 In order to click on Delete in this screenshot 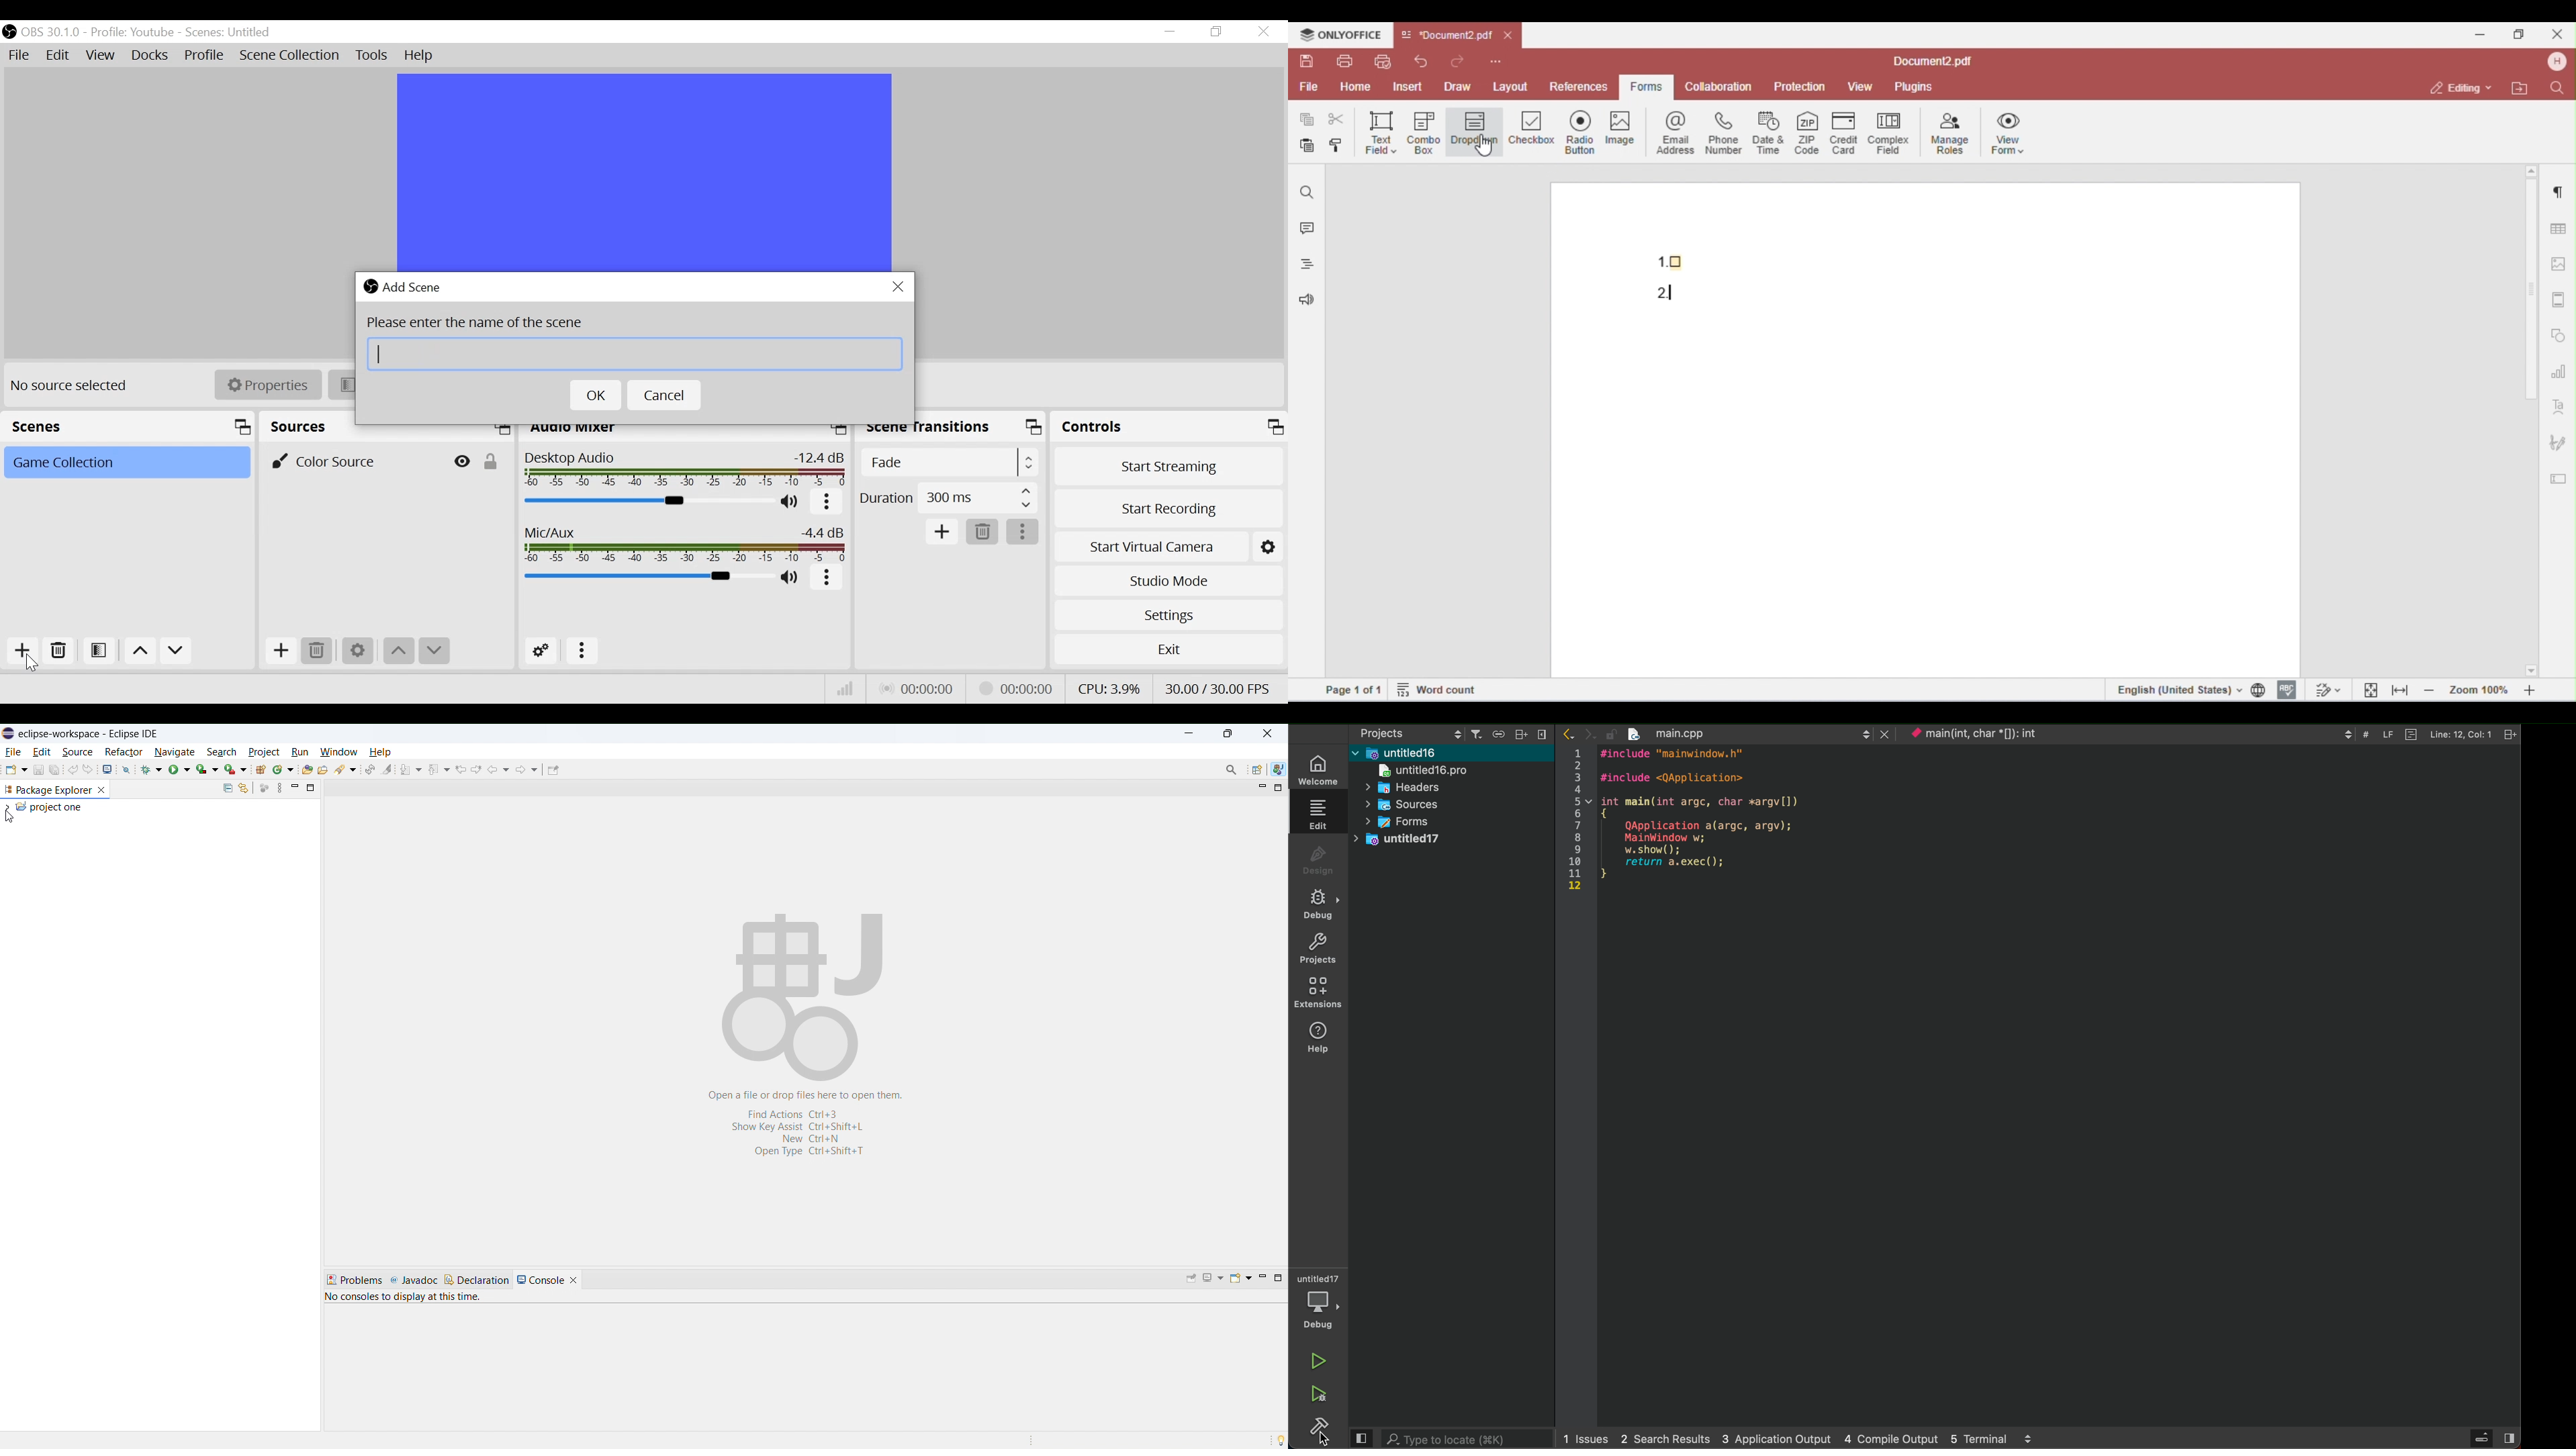, I will do `click(59, 651)`.